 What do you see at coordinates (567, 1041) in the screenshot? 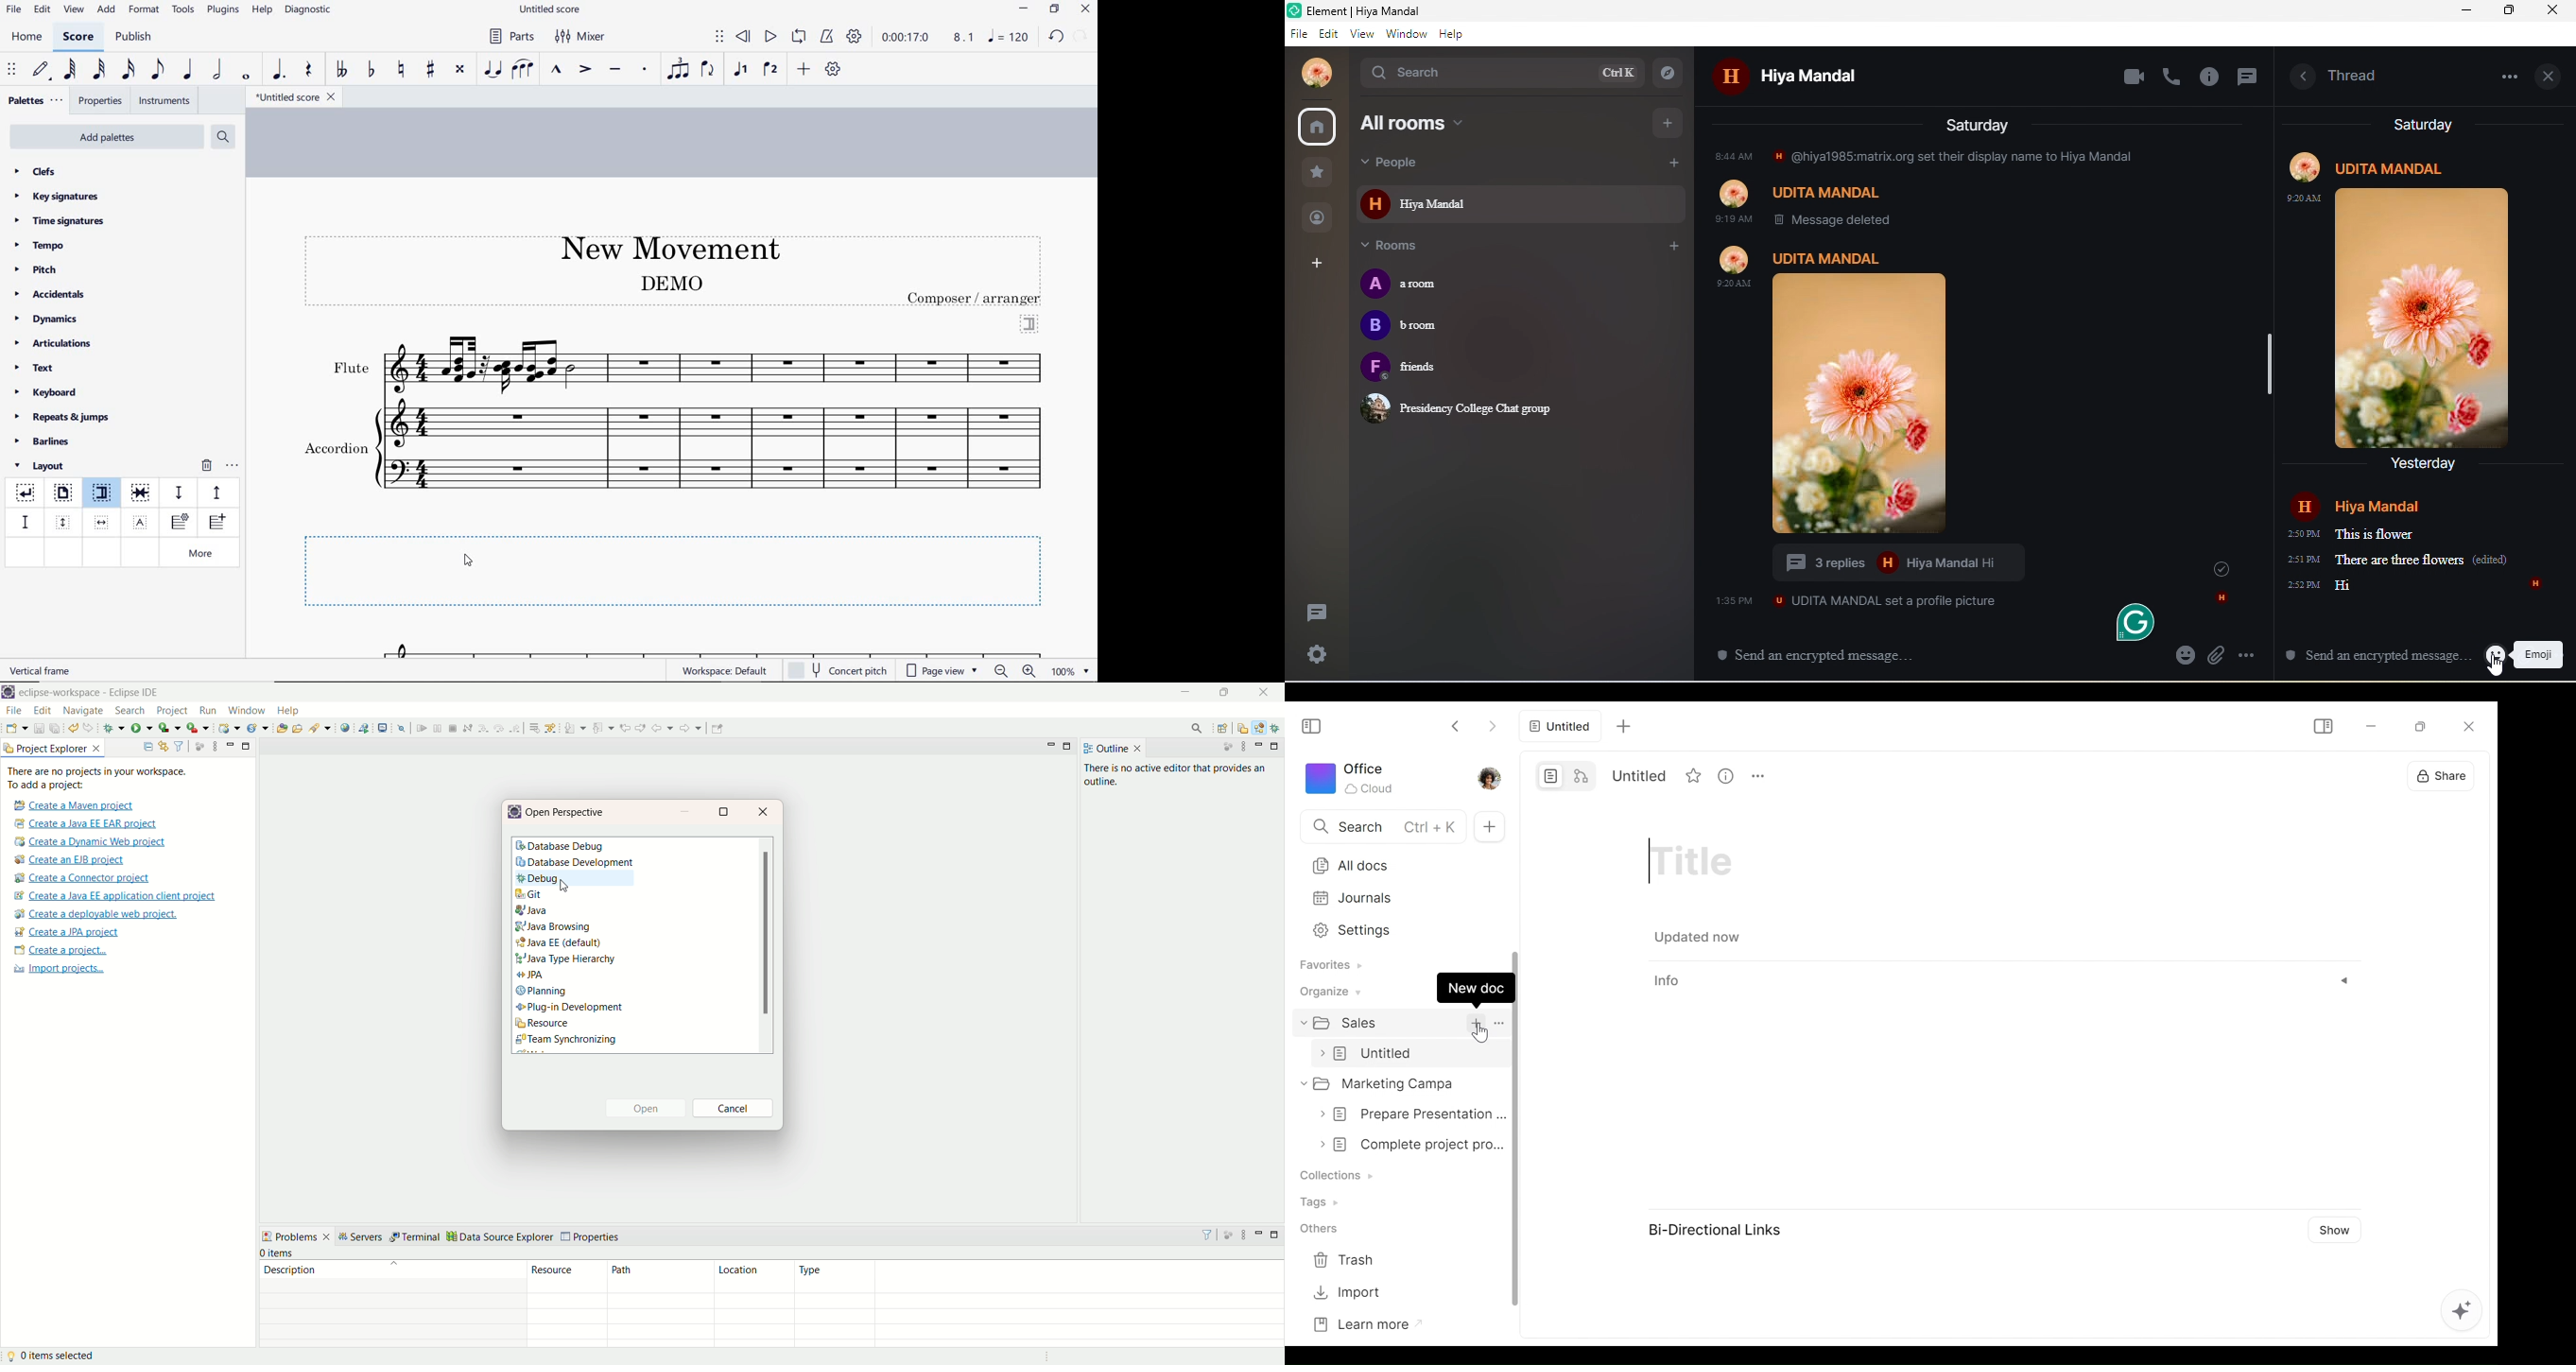
I see `team synchronizing` at bounding box center [567, 1041].